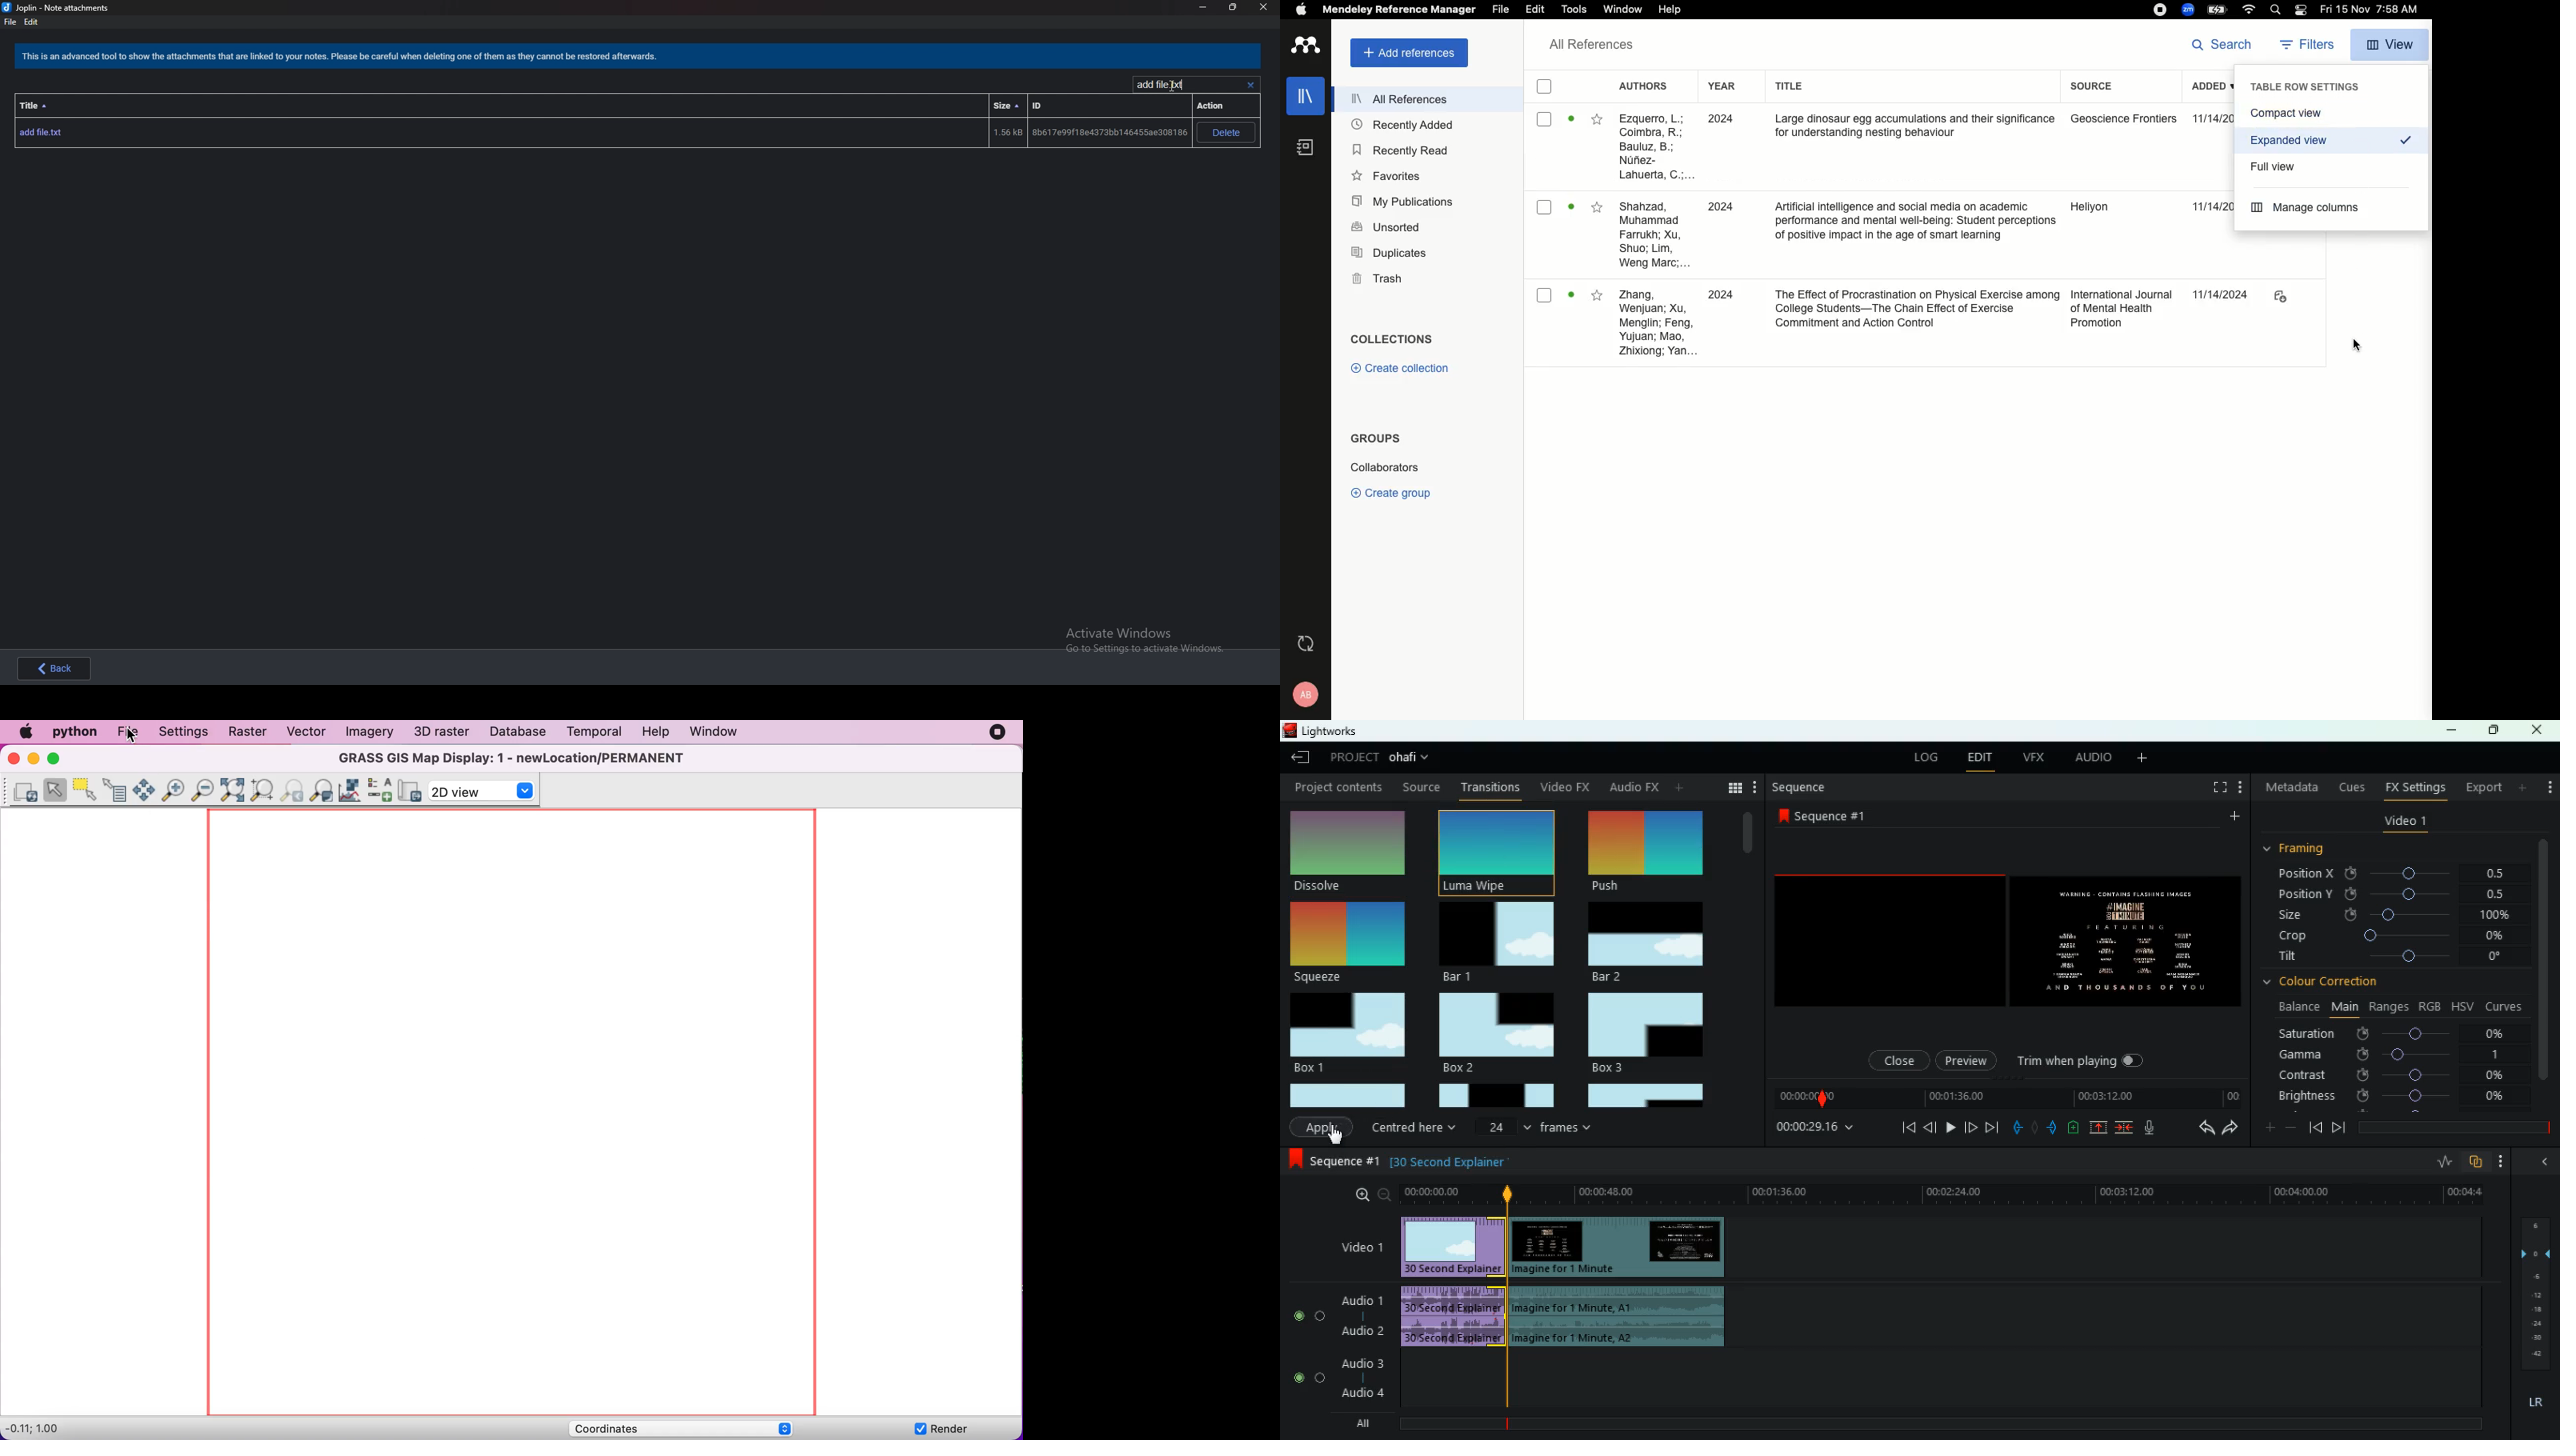 The image size is (2576, 1456). I want to click on all, so click(1370, 1423).